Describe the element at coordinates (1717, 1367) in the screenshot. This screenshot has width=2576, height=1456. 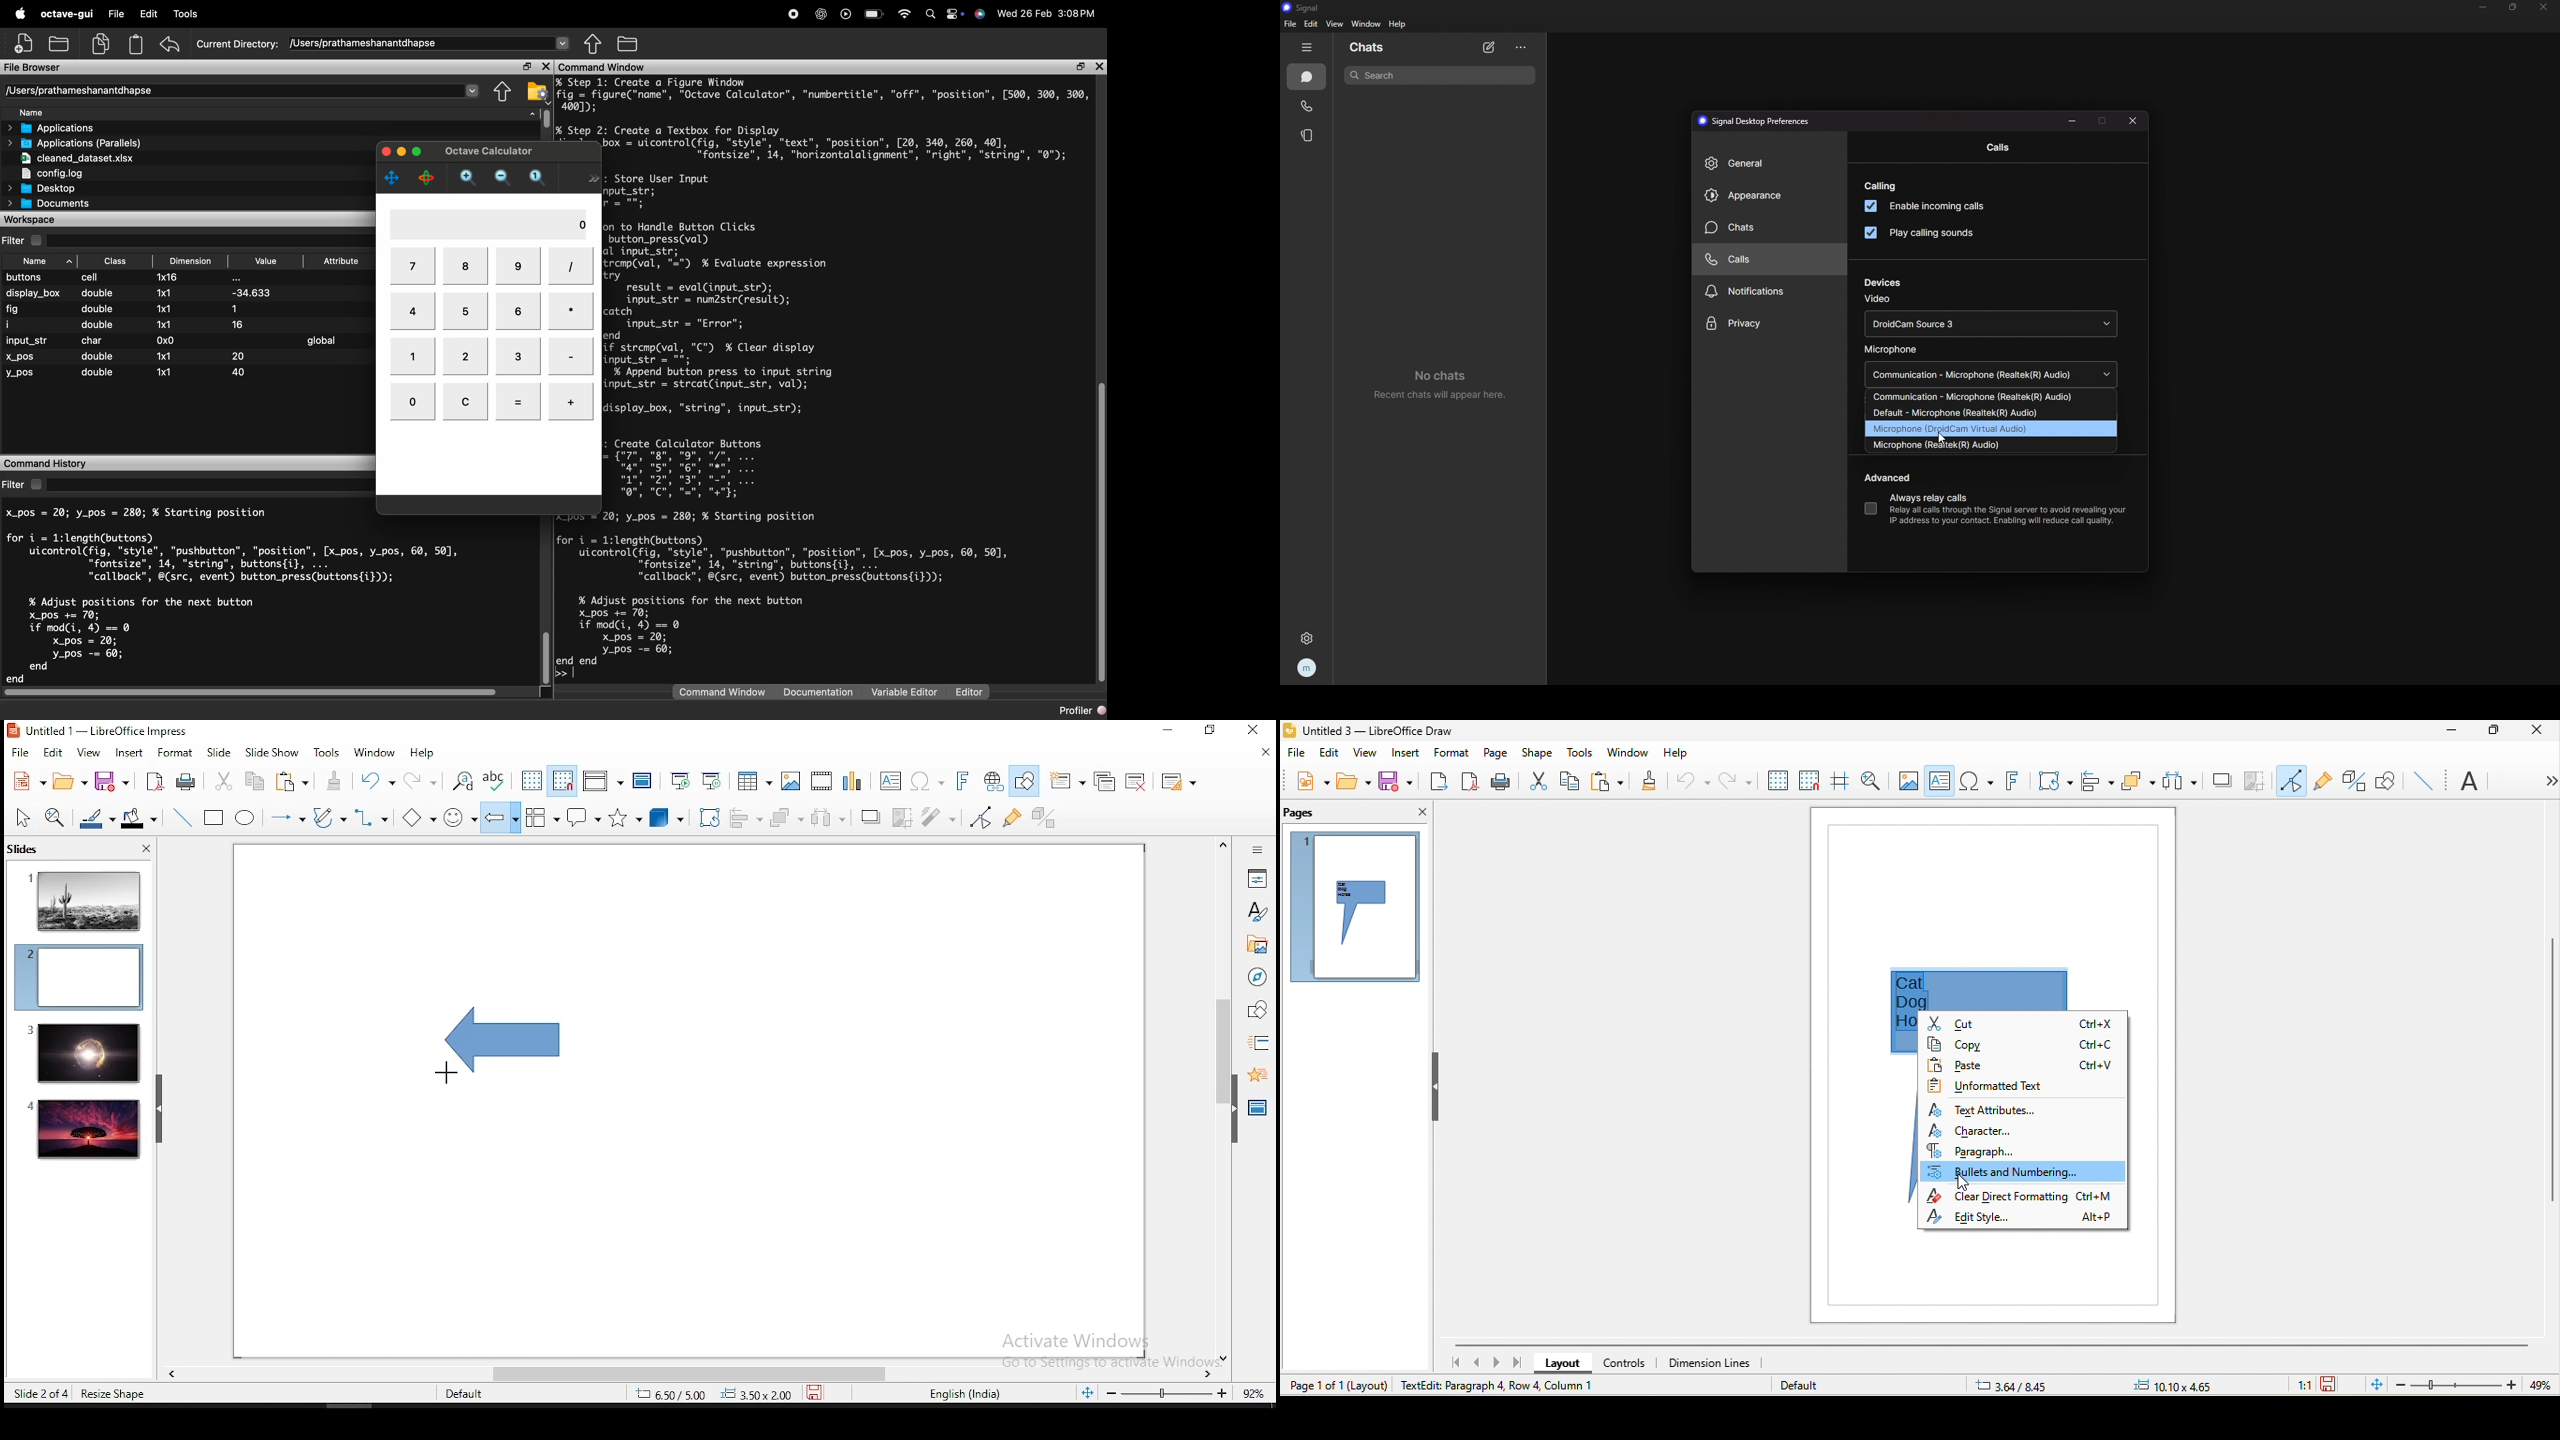
I see `dimension lines` at that location.